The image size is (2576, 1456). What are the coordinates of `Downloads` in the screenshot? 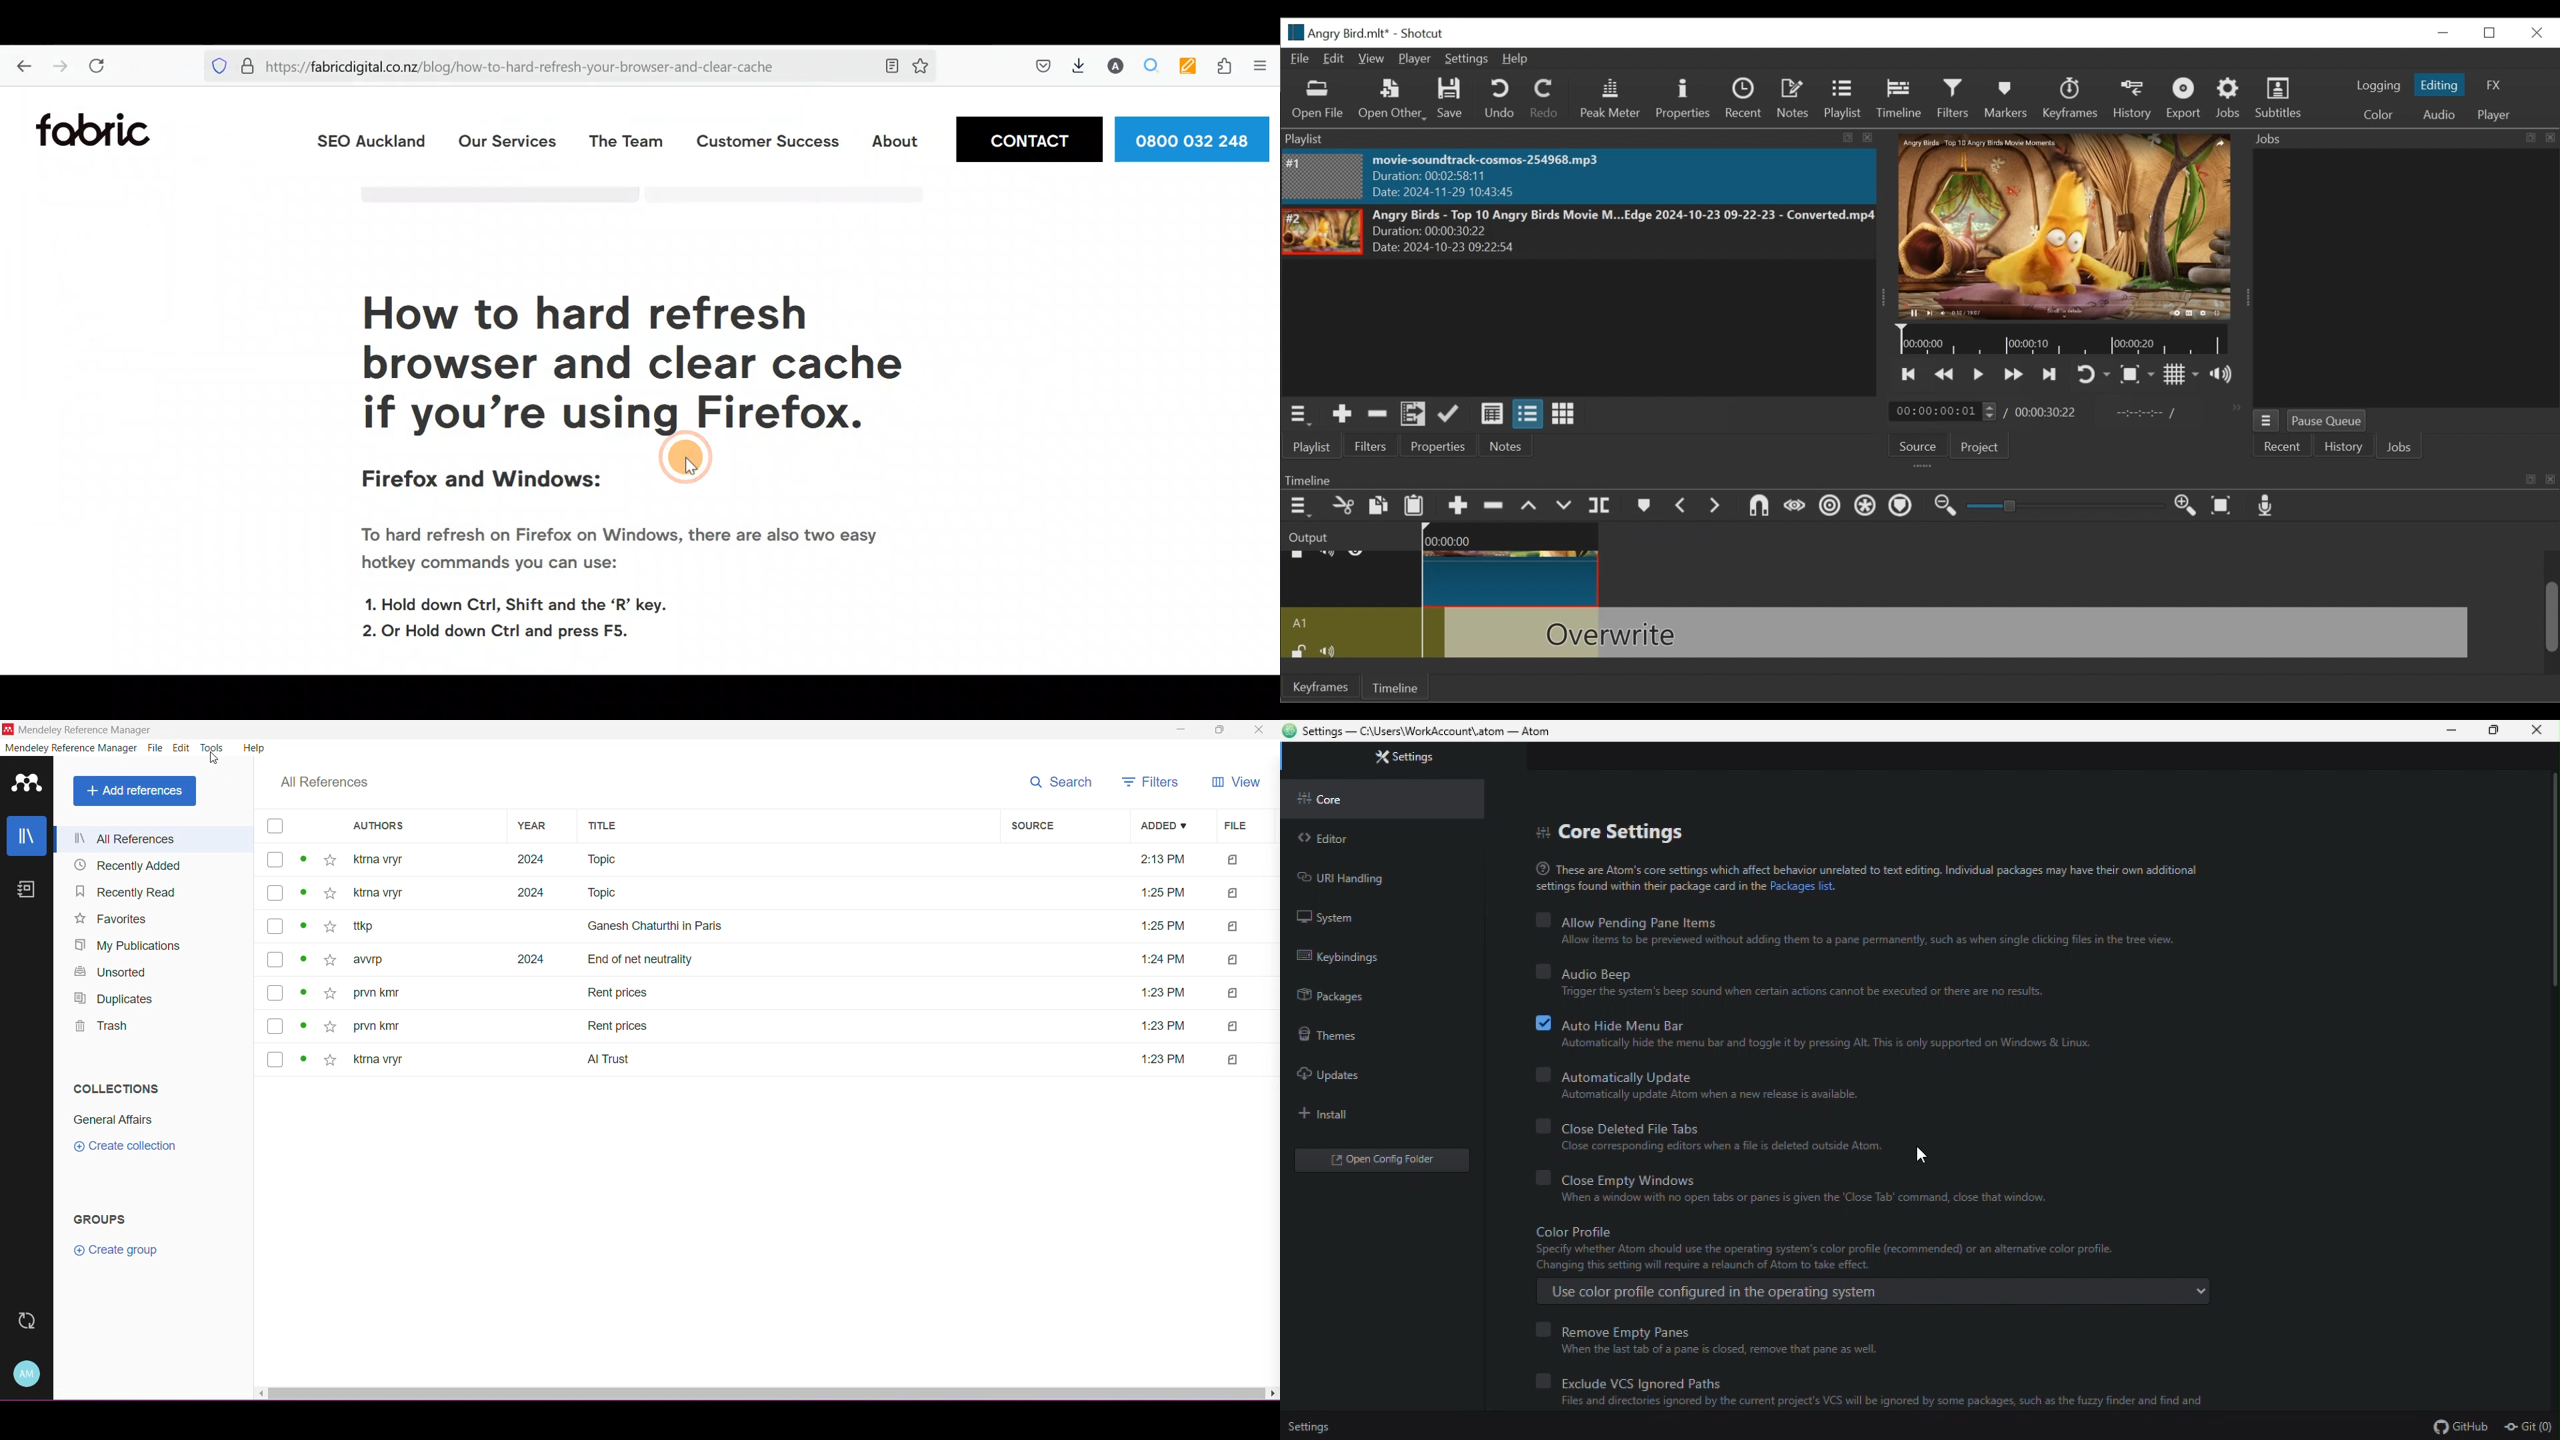 It's located at (1083, 67).